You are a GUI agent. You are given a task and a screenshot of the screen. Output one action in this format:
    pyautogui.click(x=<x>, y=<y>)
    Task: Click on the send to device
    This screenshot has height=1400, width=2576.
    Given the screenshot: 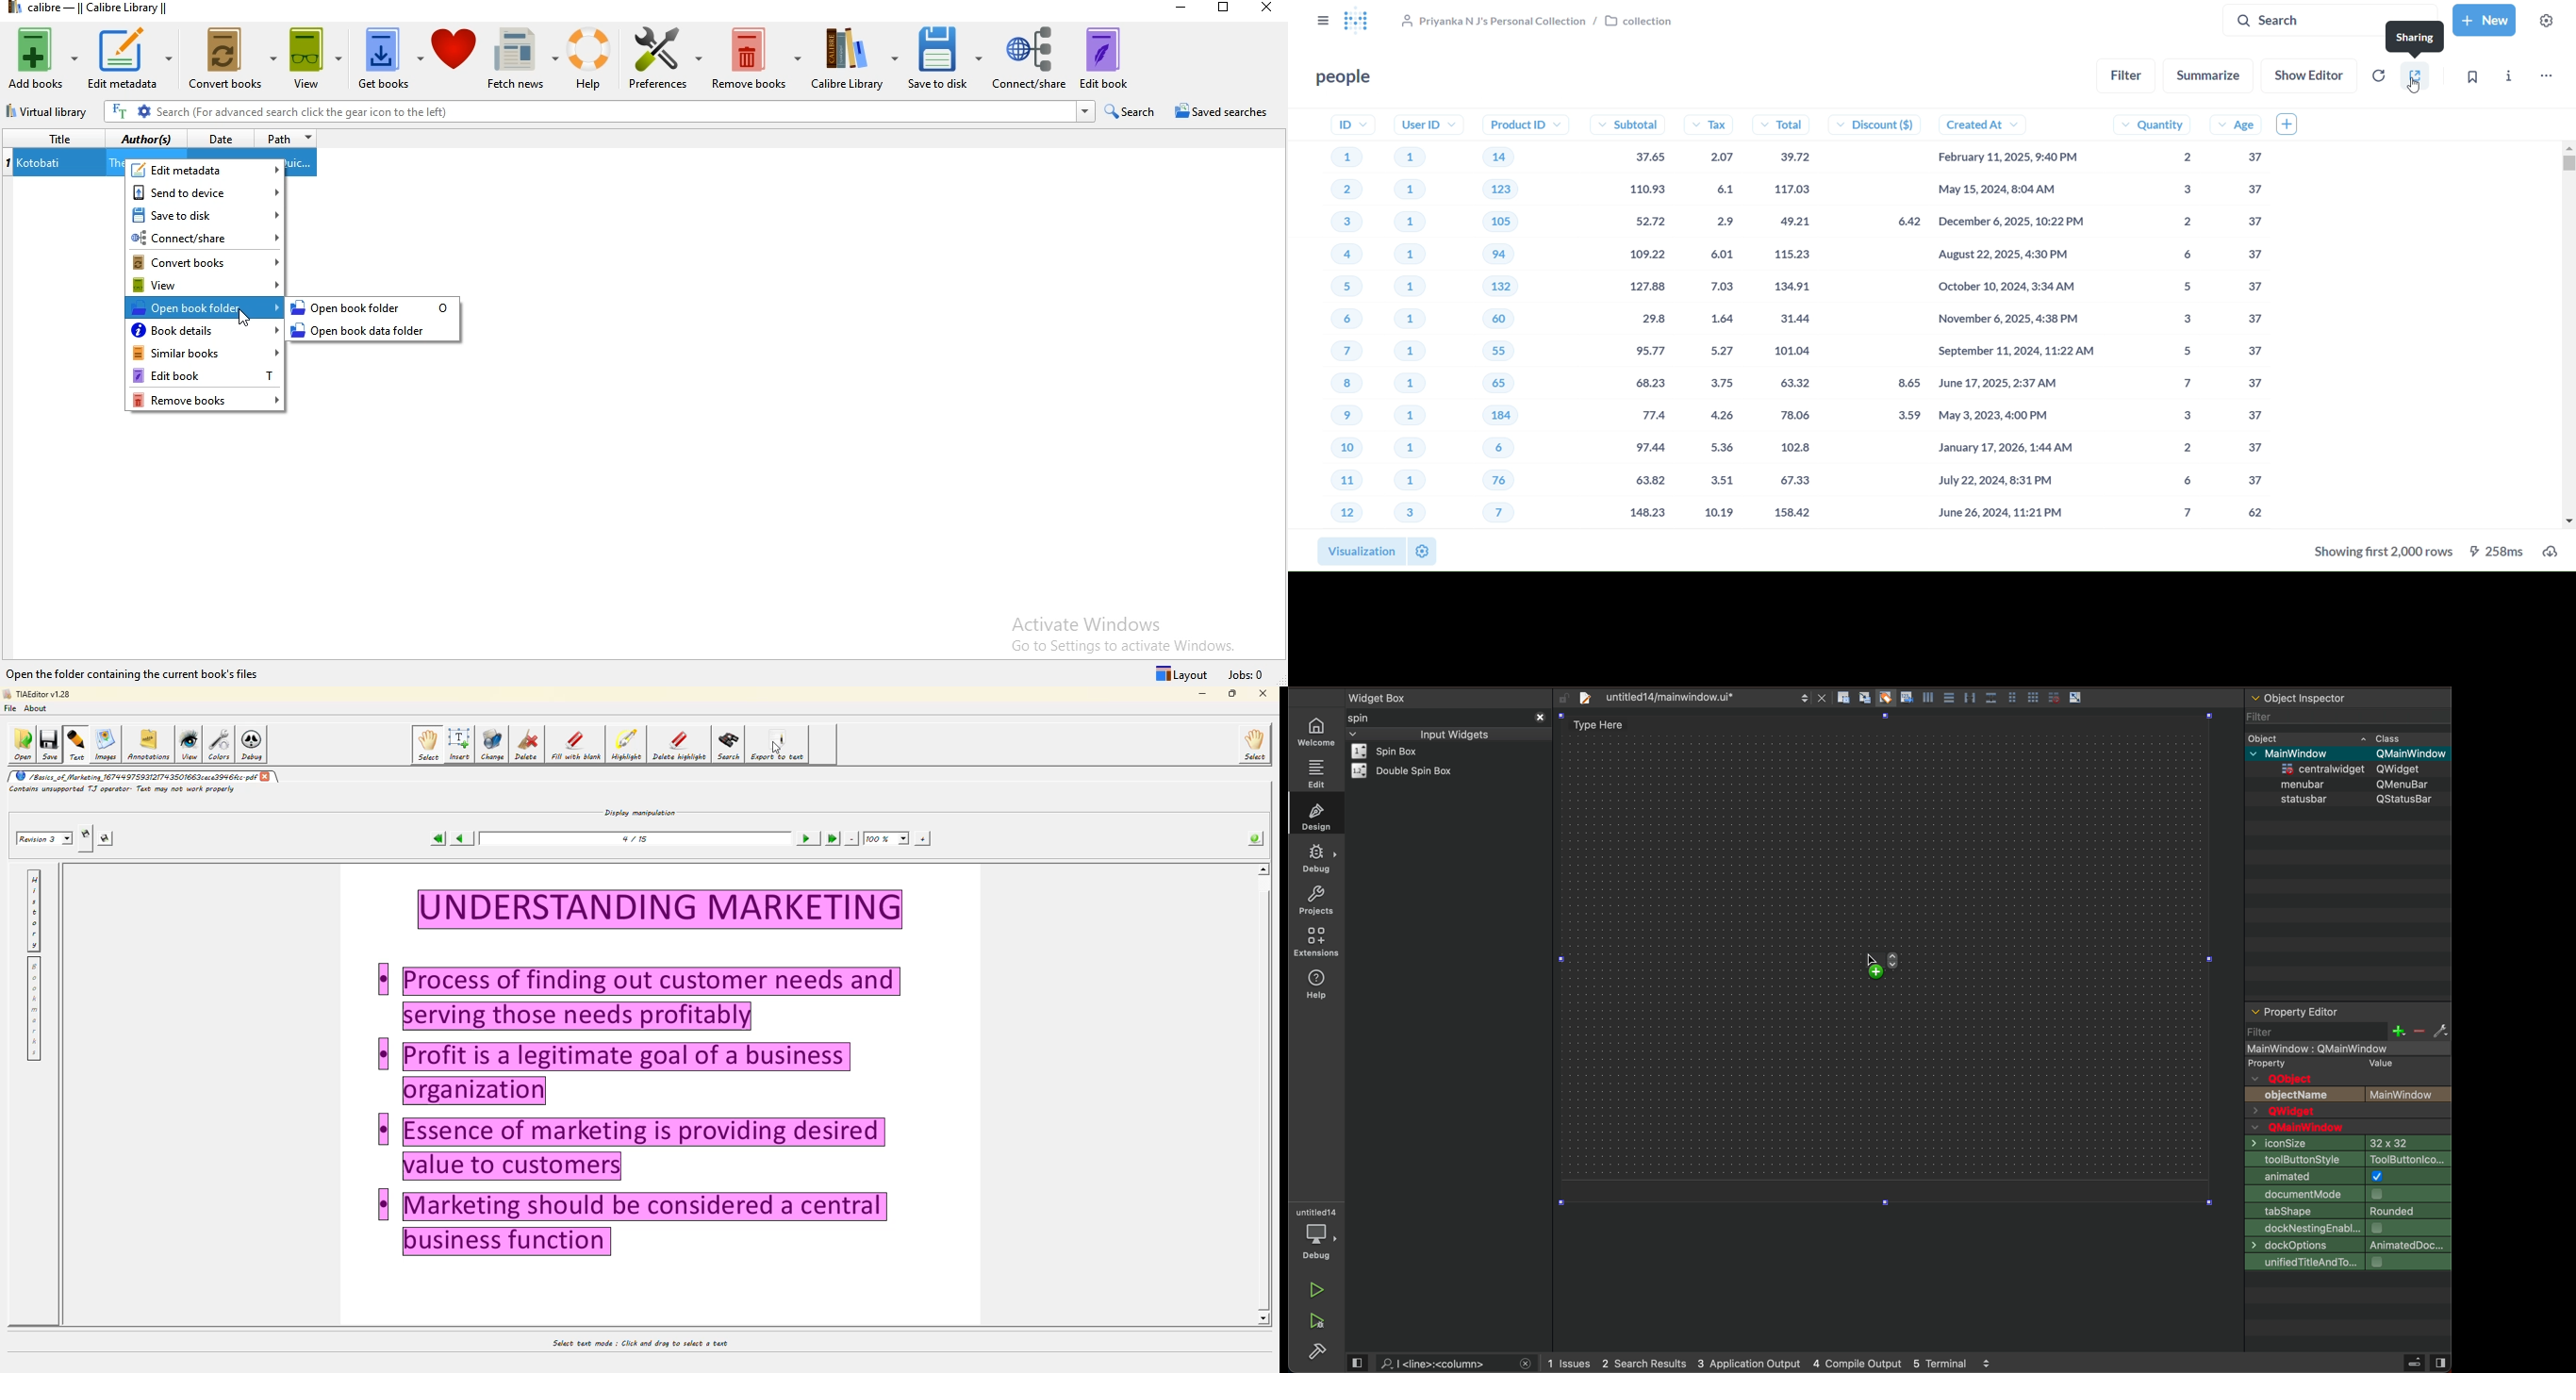 What is the action you would take?
    pyautogui.click(x=207, y=192)
    